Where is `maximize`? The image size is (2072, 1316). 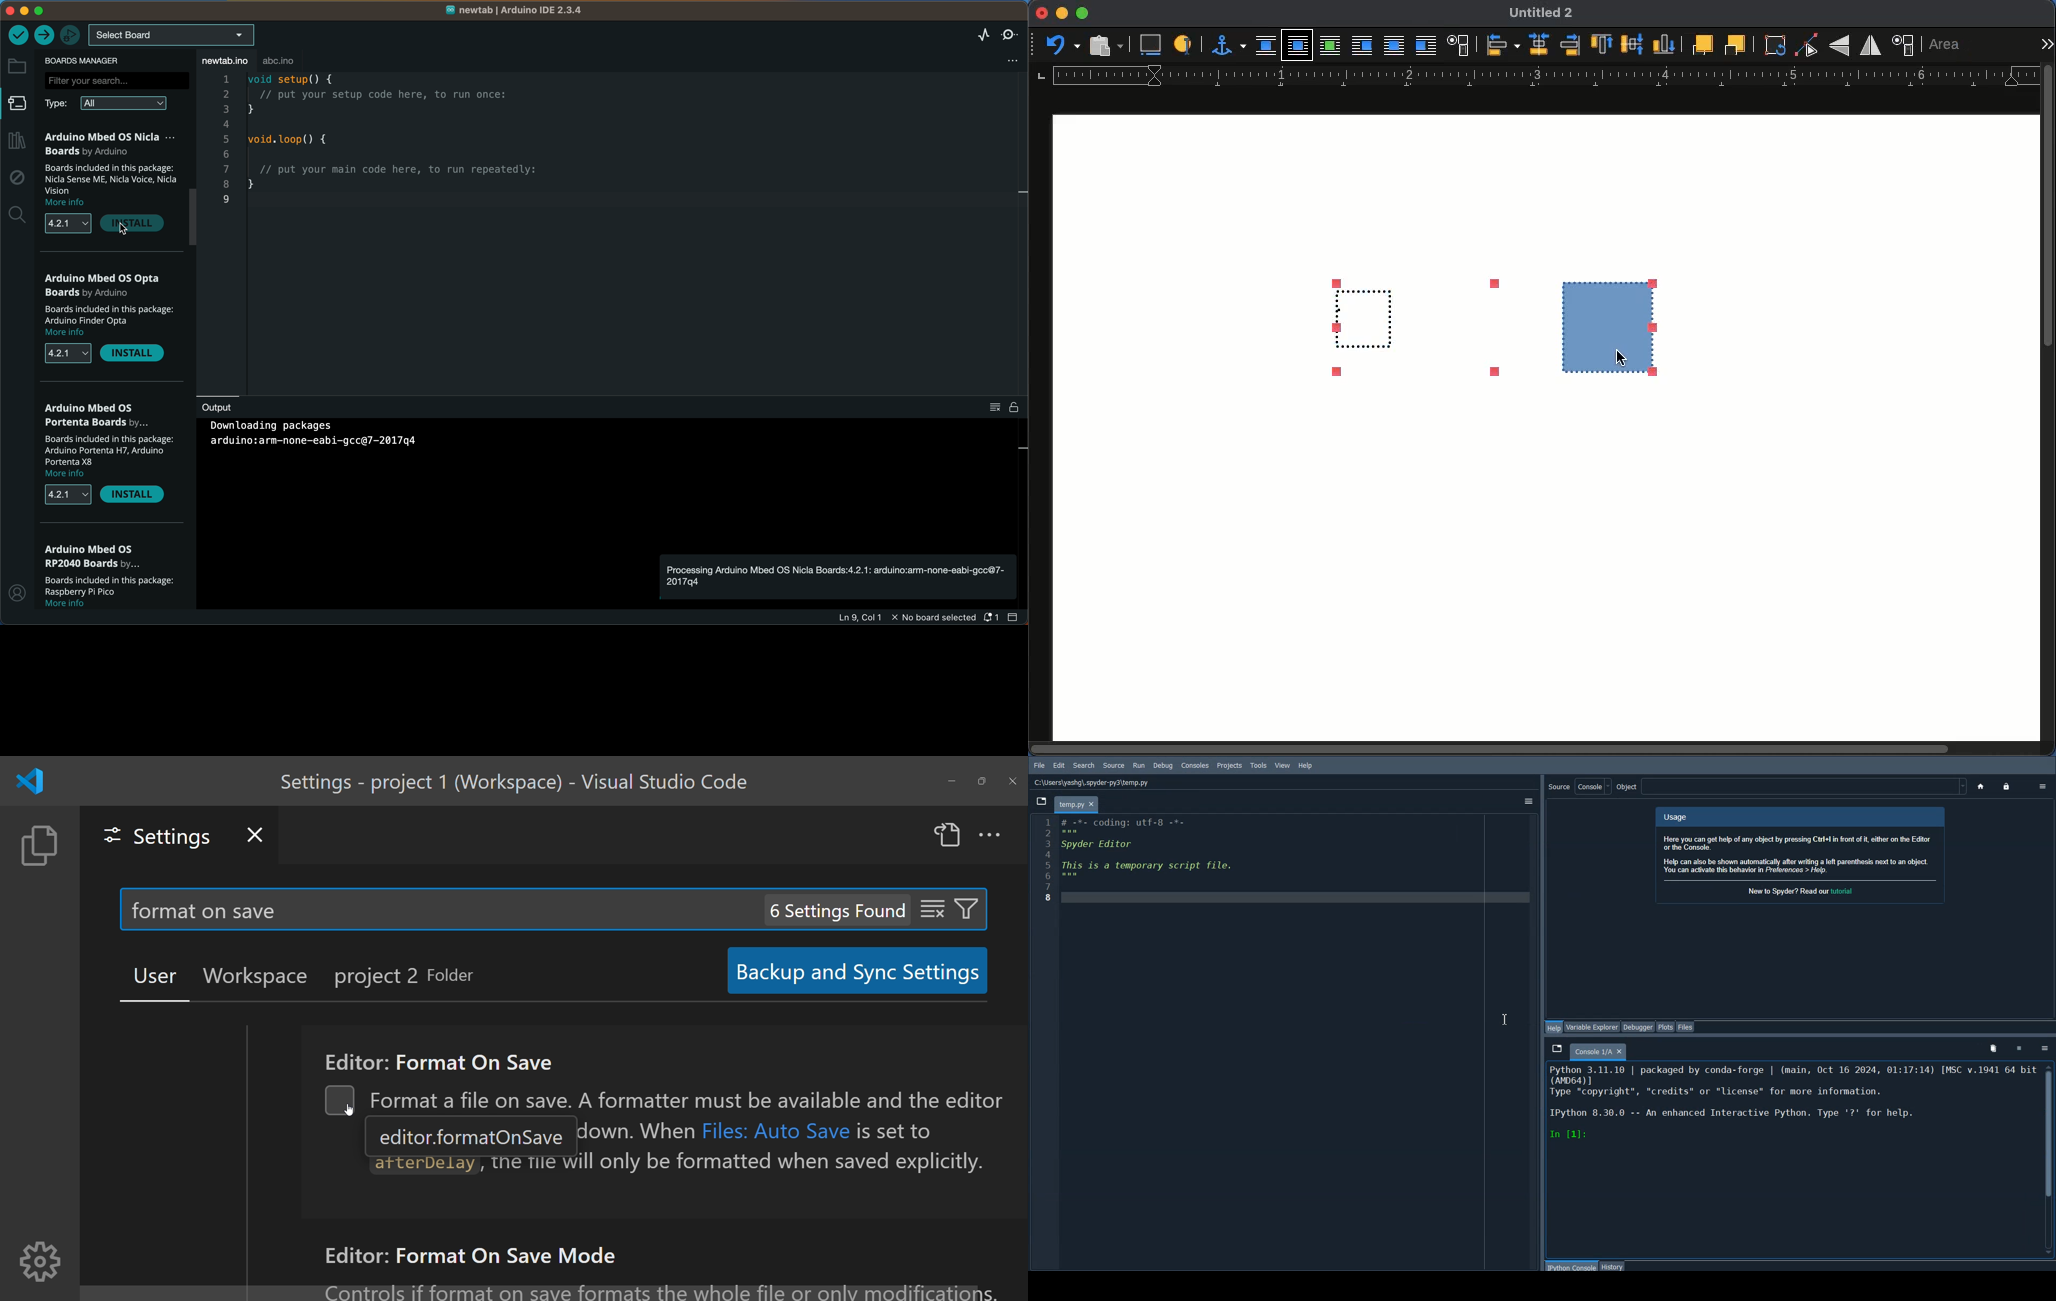
maximize is located at coordinates (1083, 13).